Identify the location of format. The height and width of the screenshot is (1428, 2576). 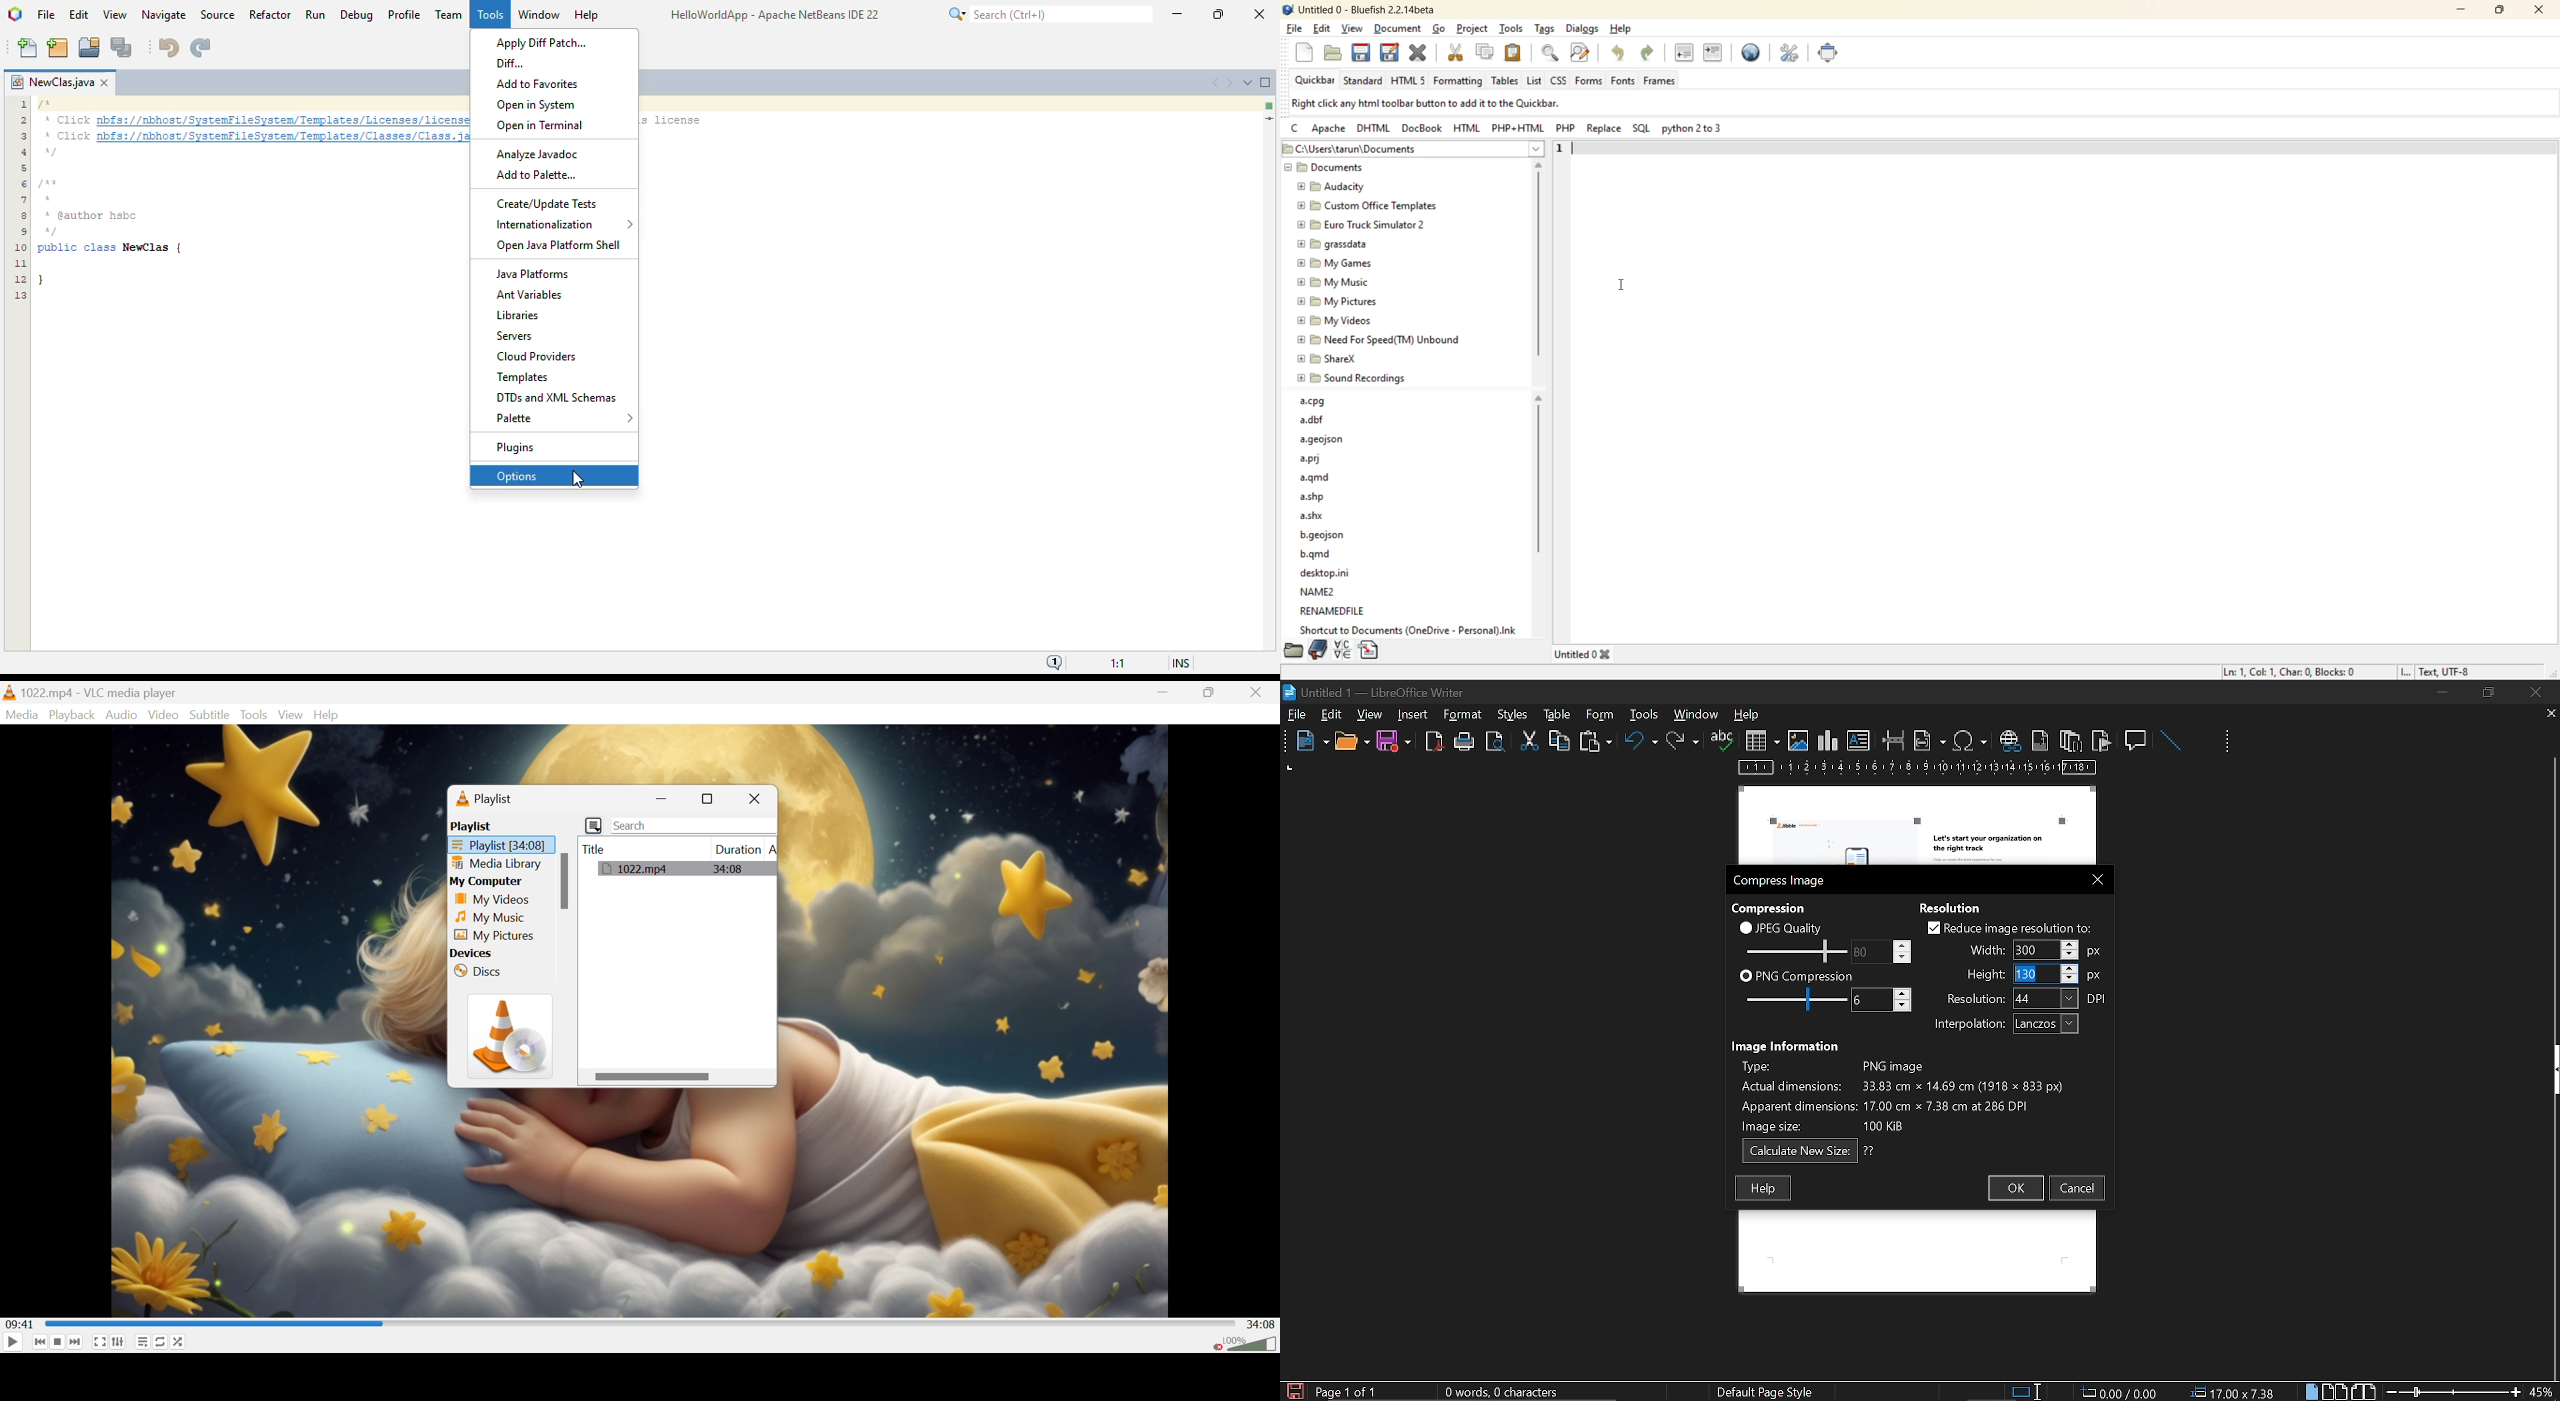
(1511, 713).